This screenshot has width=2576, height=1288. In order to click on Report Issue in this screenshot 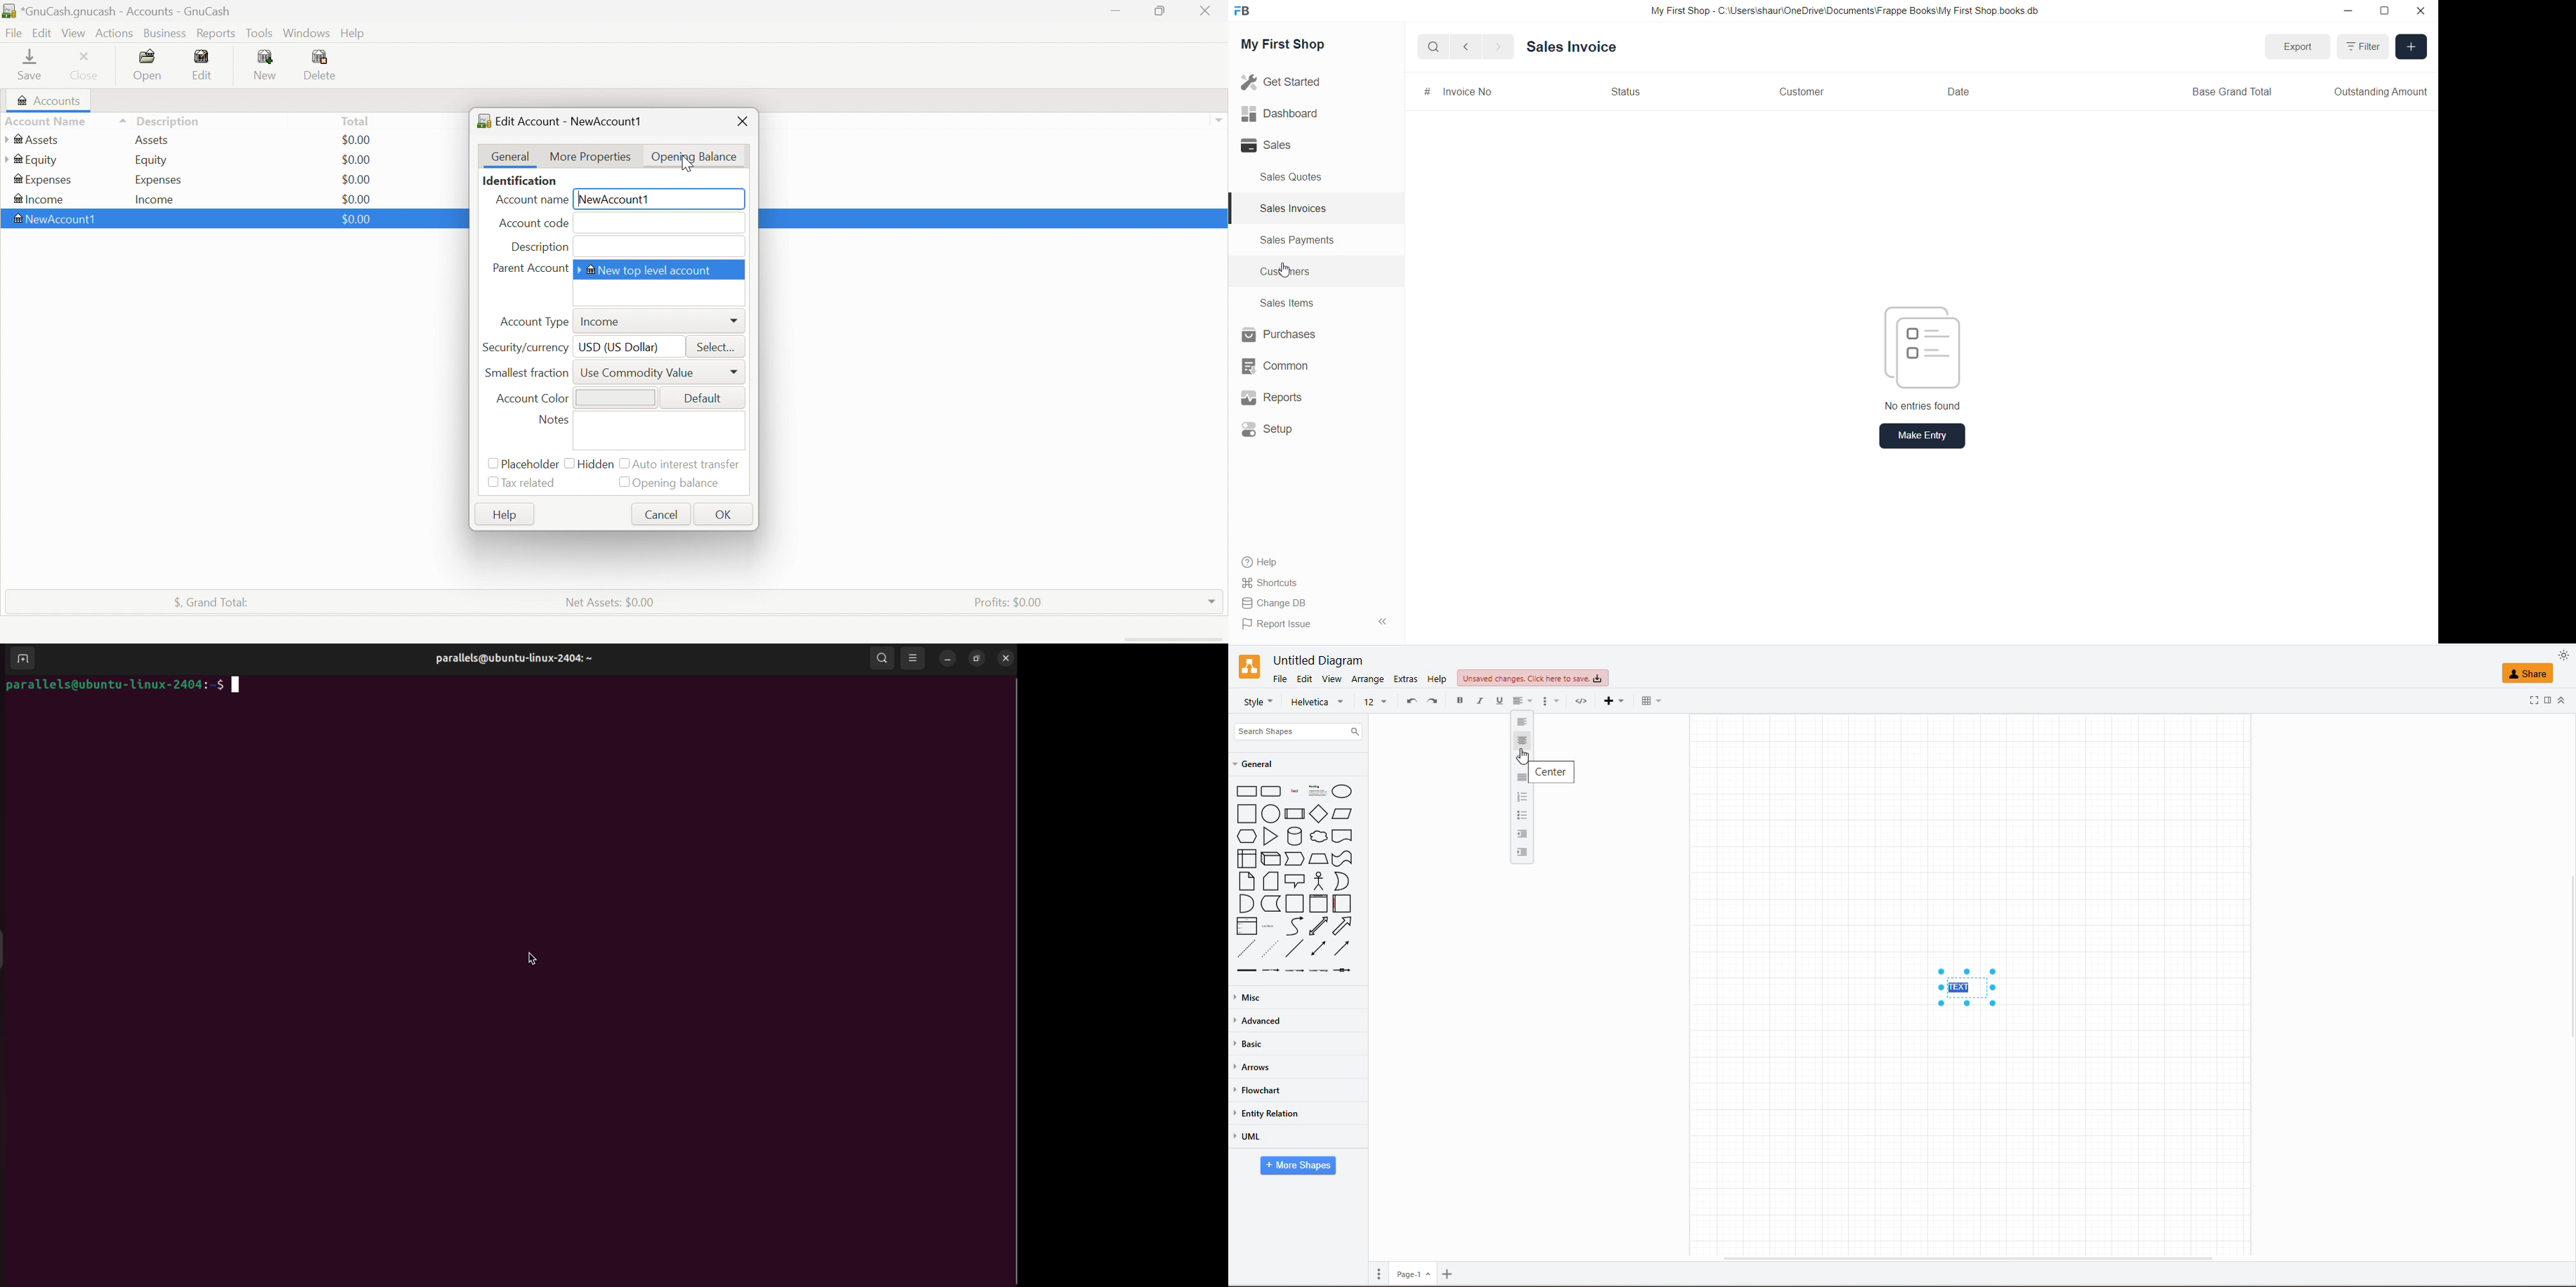, I will do `click(1277, 623)`.